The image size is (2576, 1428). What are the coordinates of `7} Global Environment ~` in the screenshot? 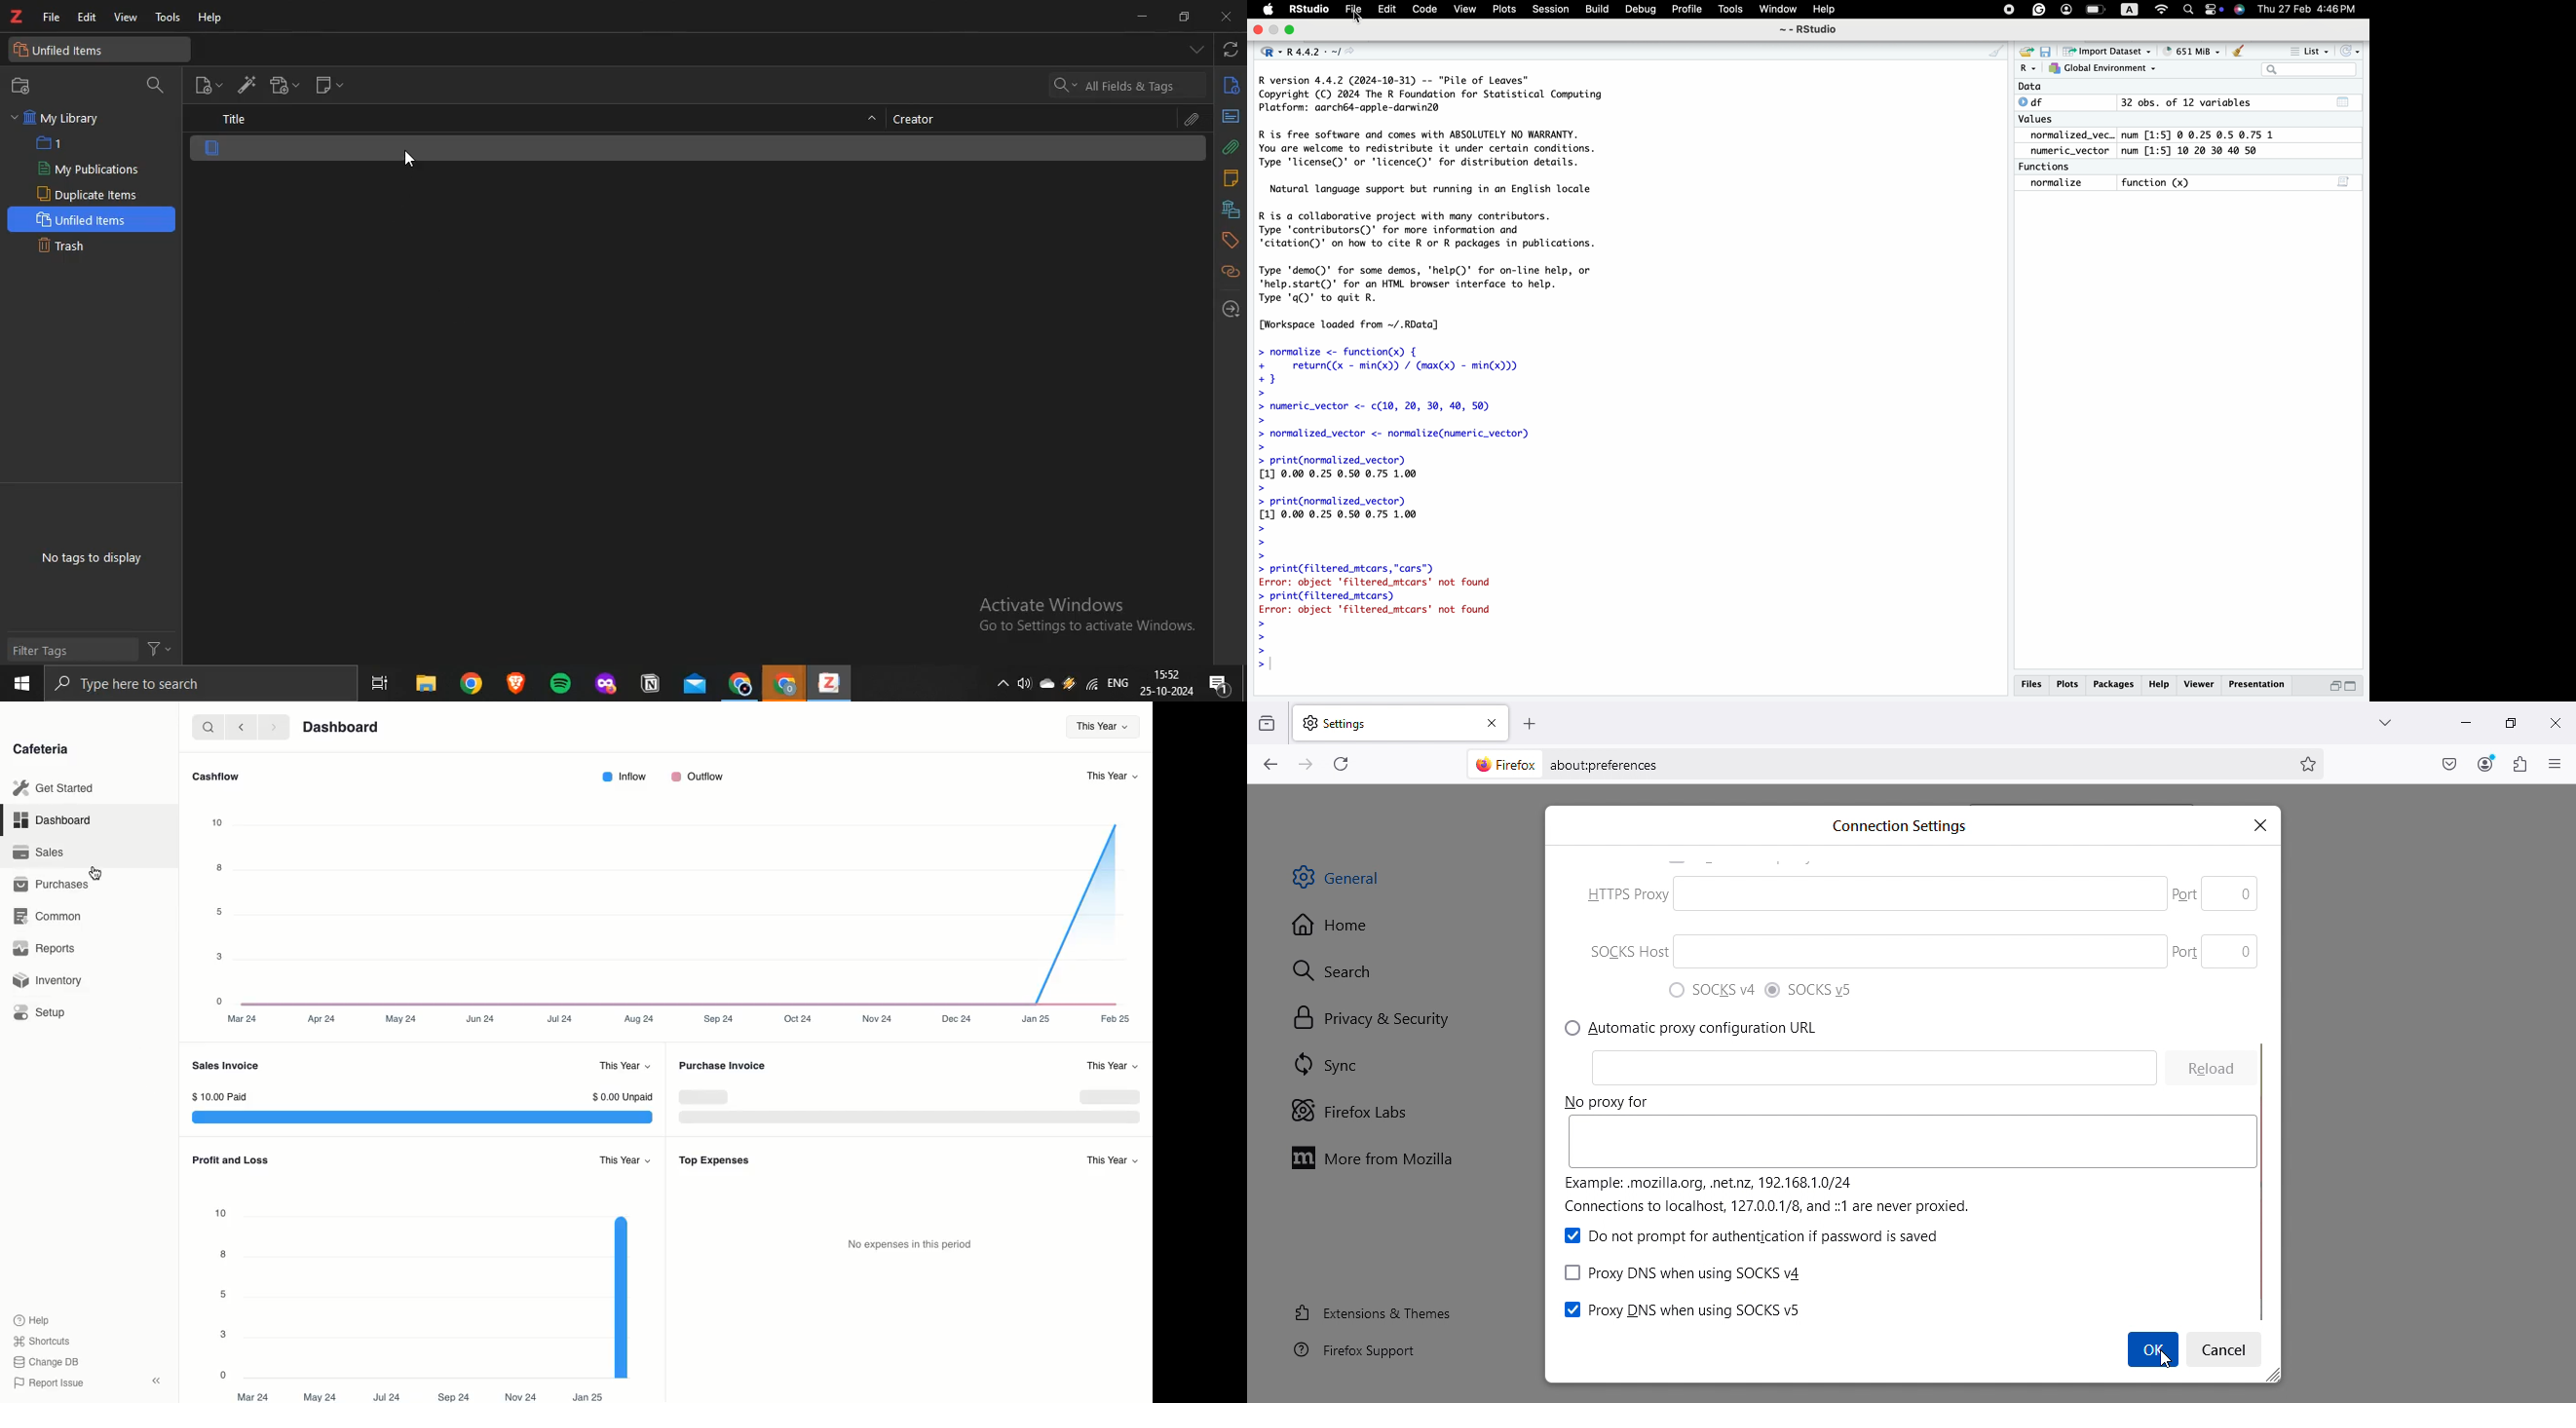 It's located at (2105, 68).